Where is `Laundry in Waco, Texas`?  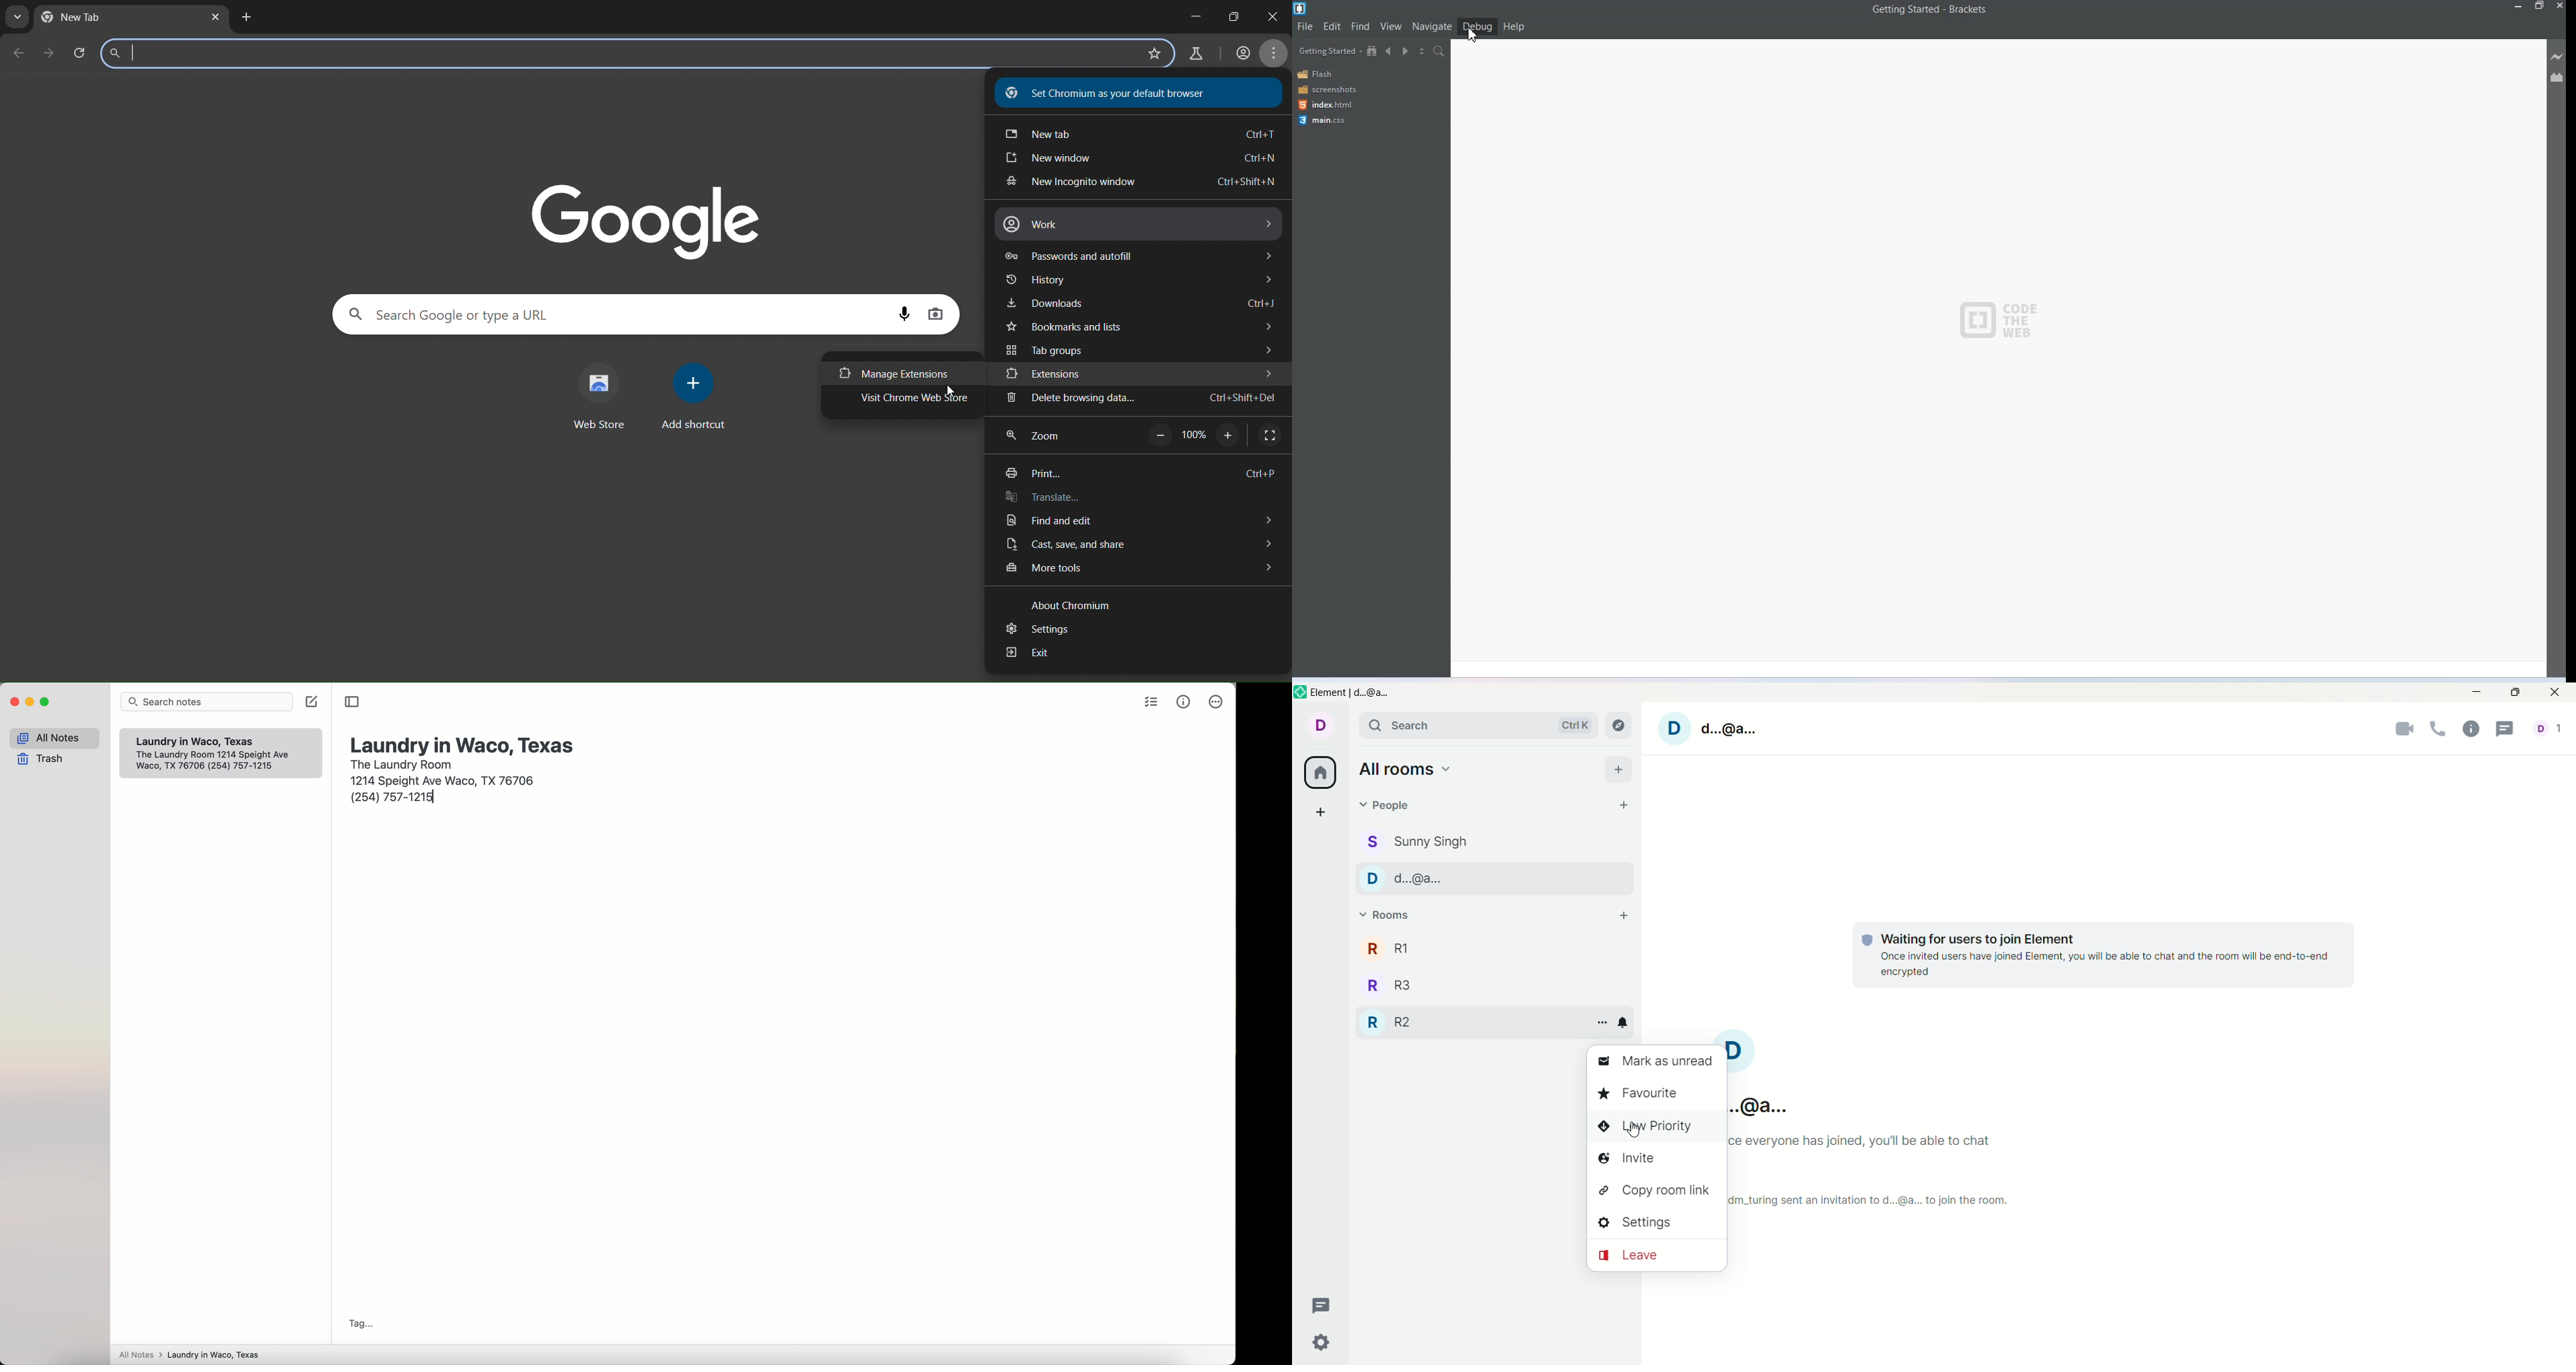 Laundry in Waco, Texas is located at coordinates (201, 741).